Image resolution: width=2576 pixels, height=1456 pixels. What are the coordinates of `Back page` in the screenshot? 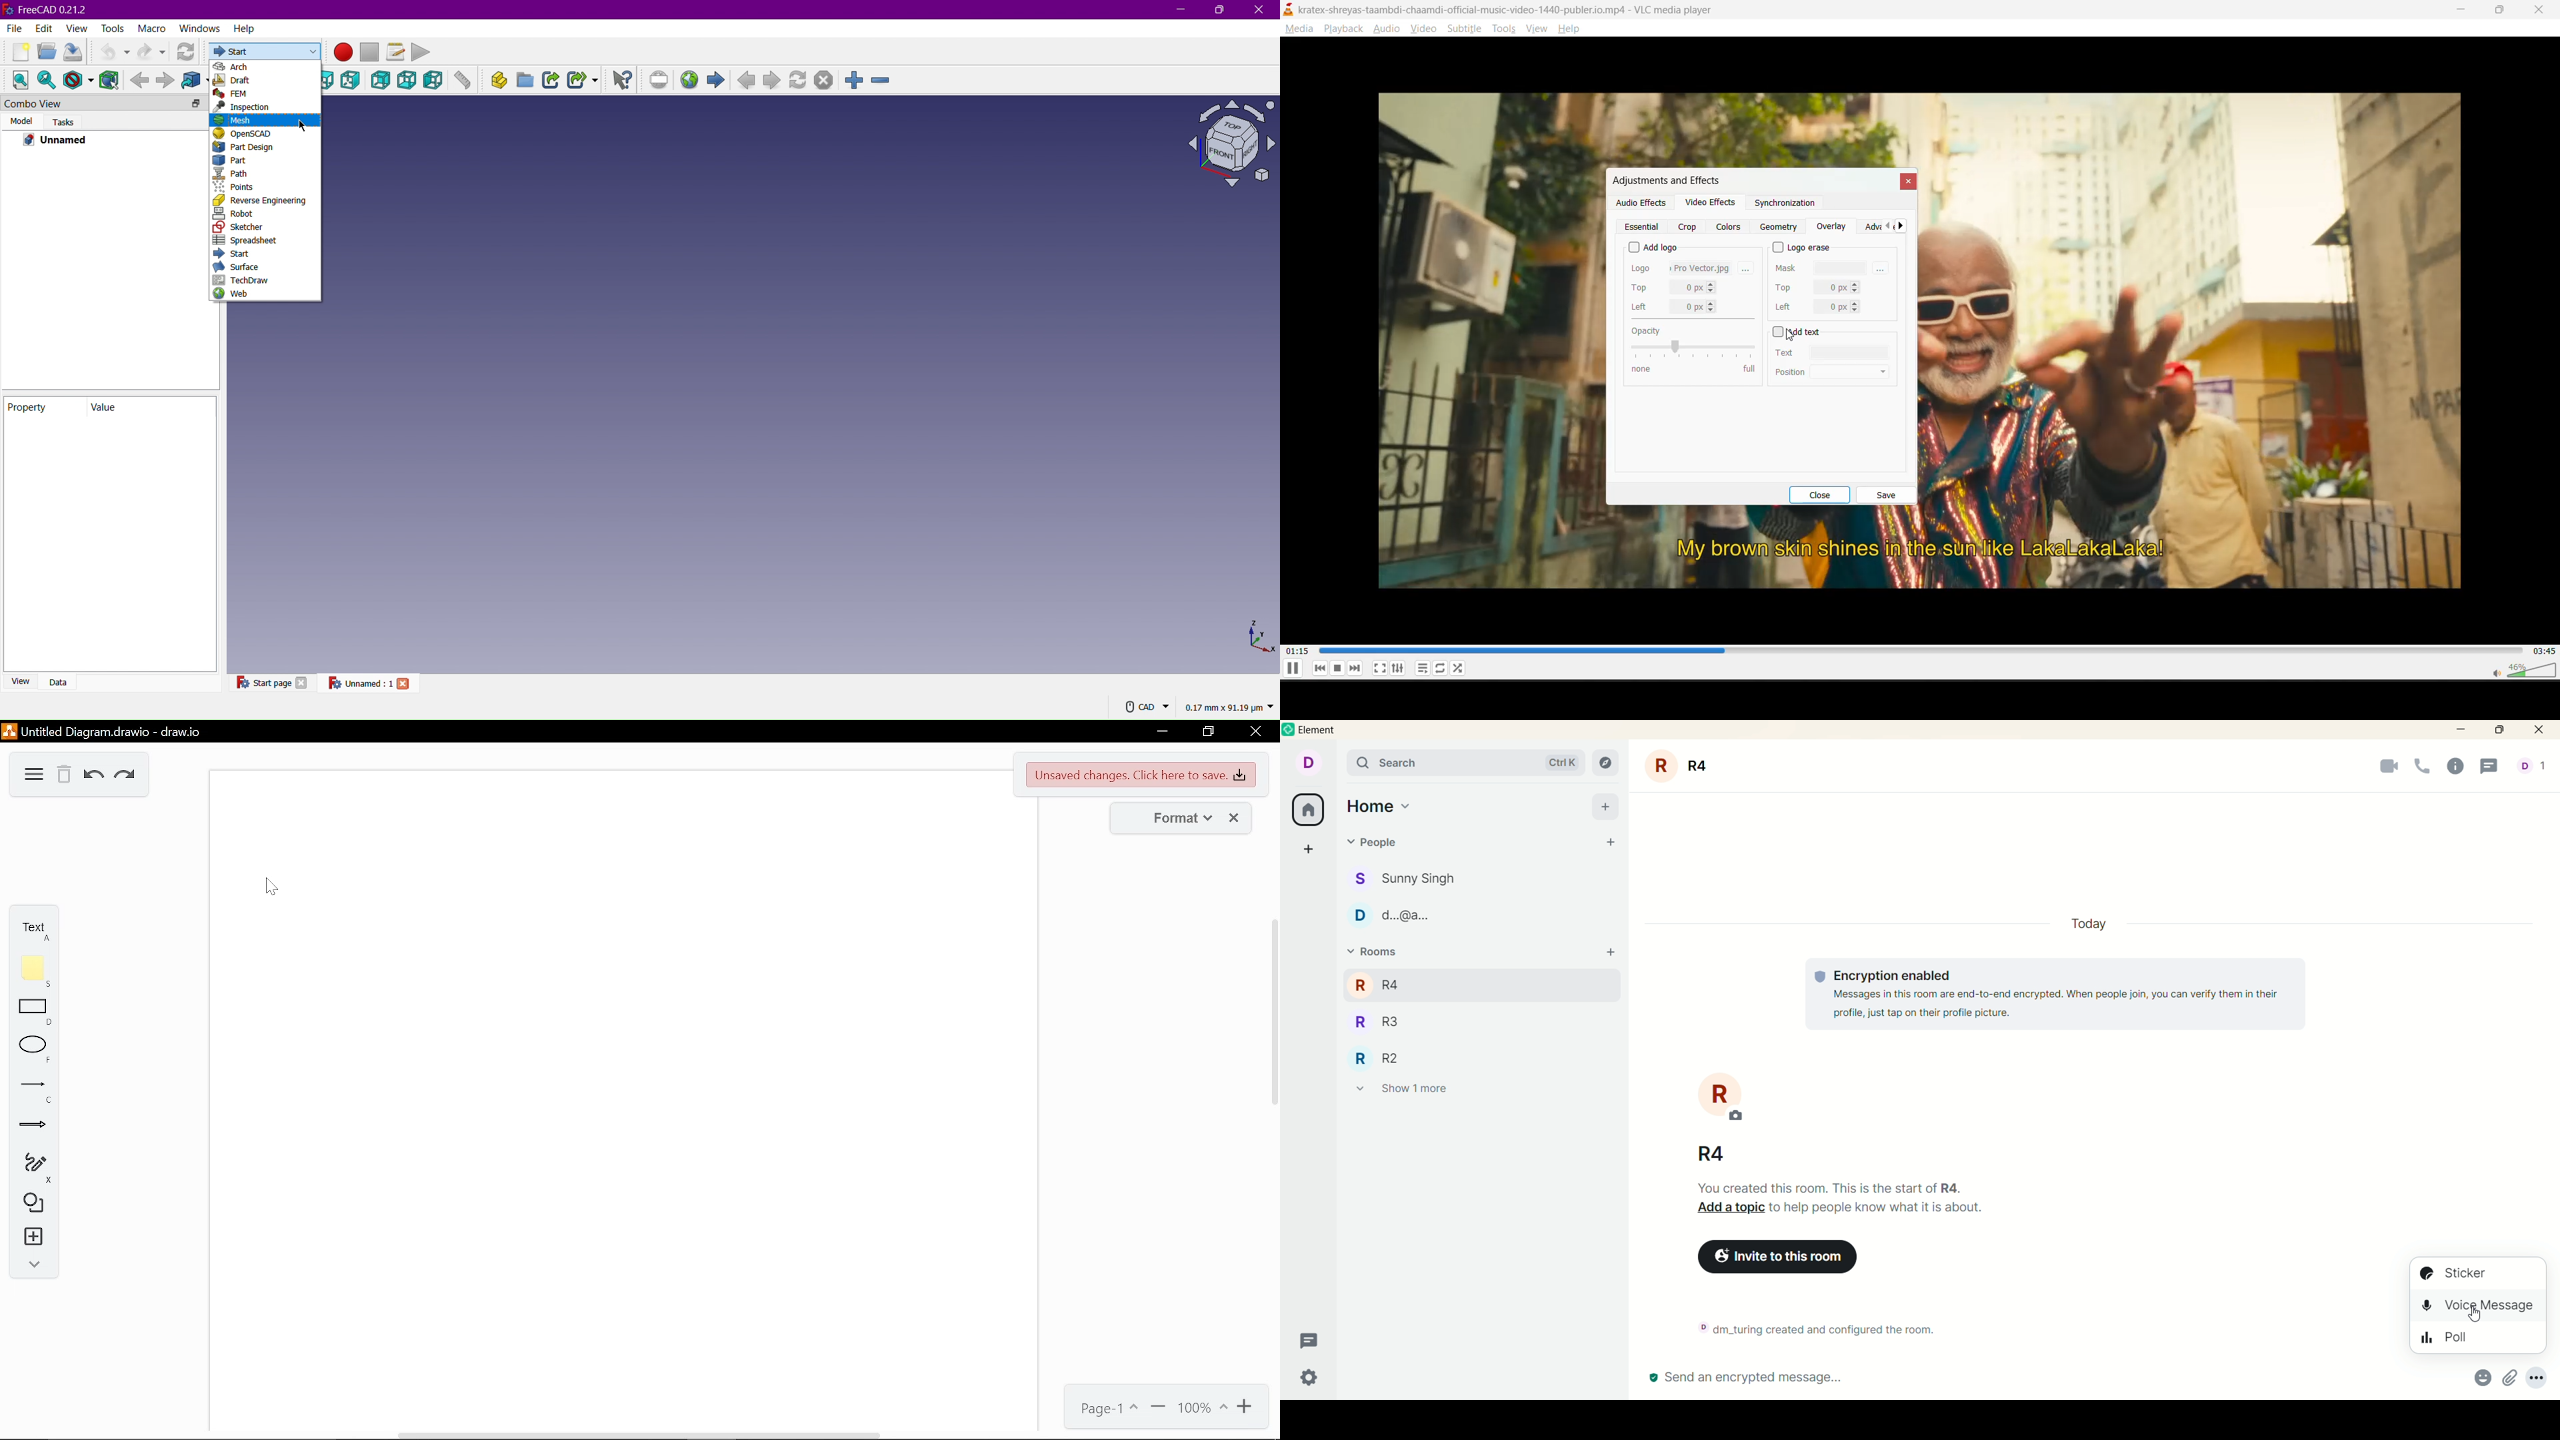 It's located at (748, 81).